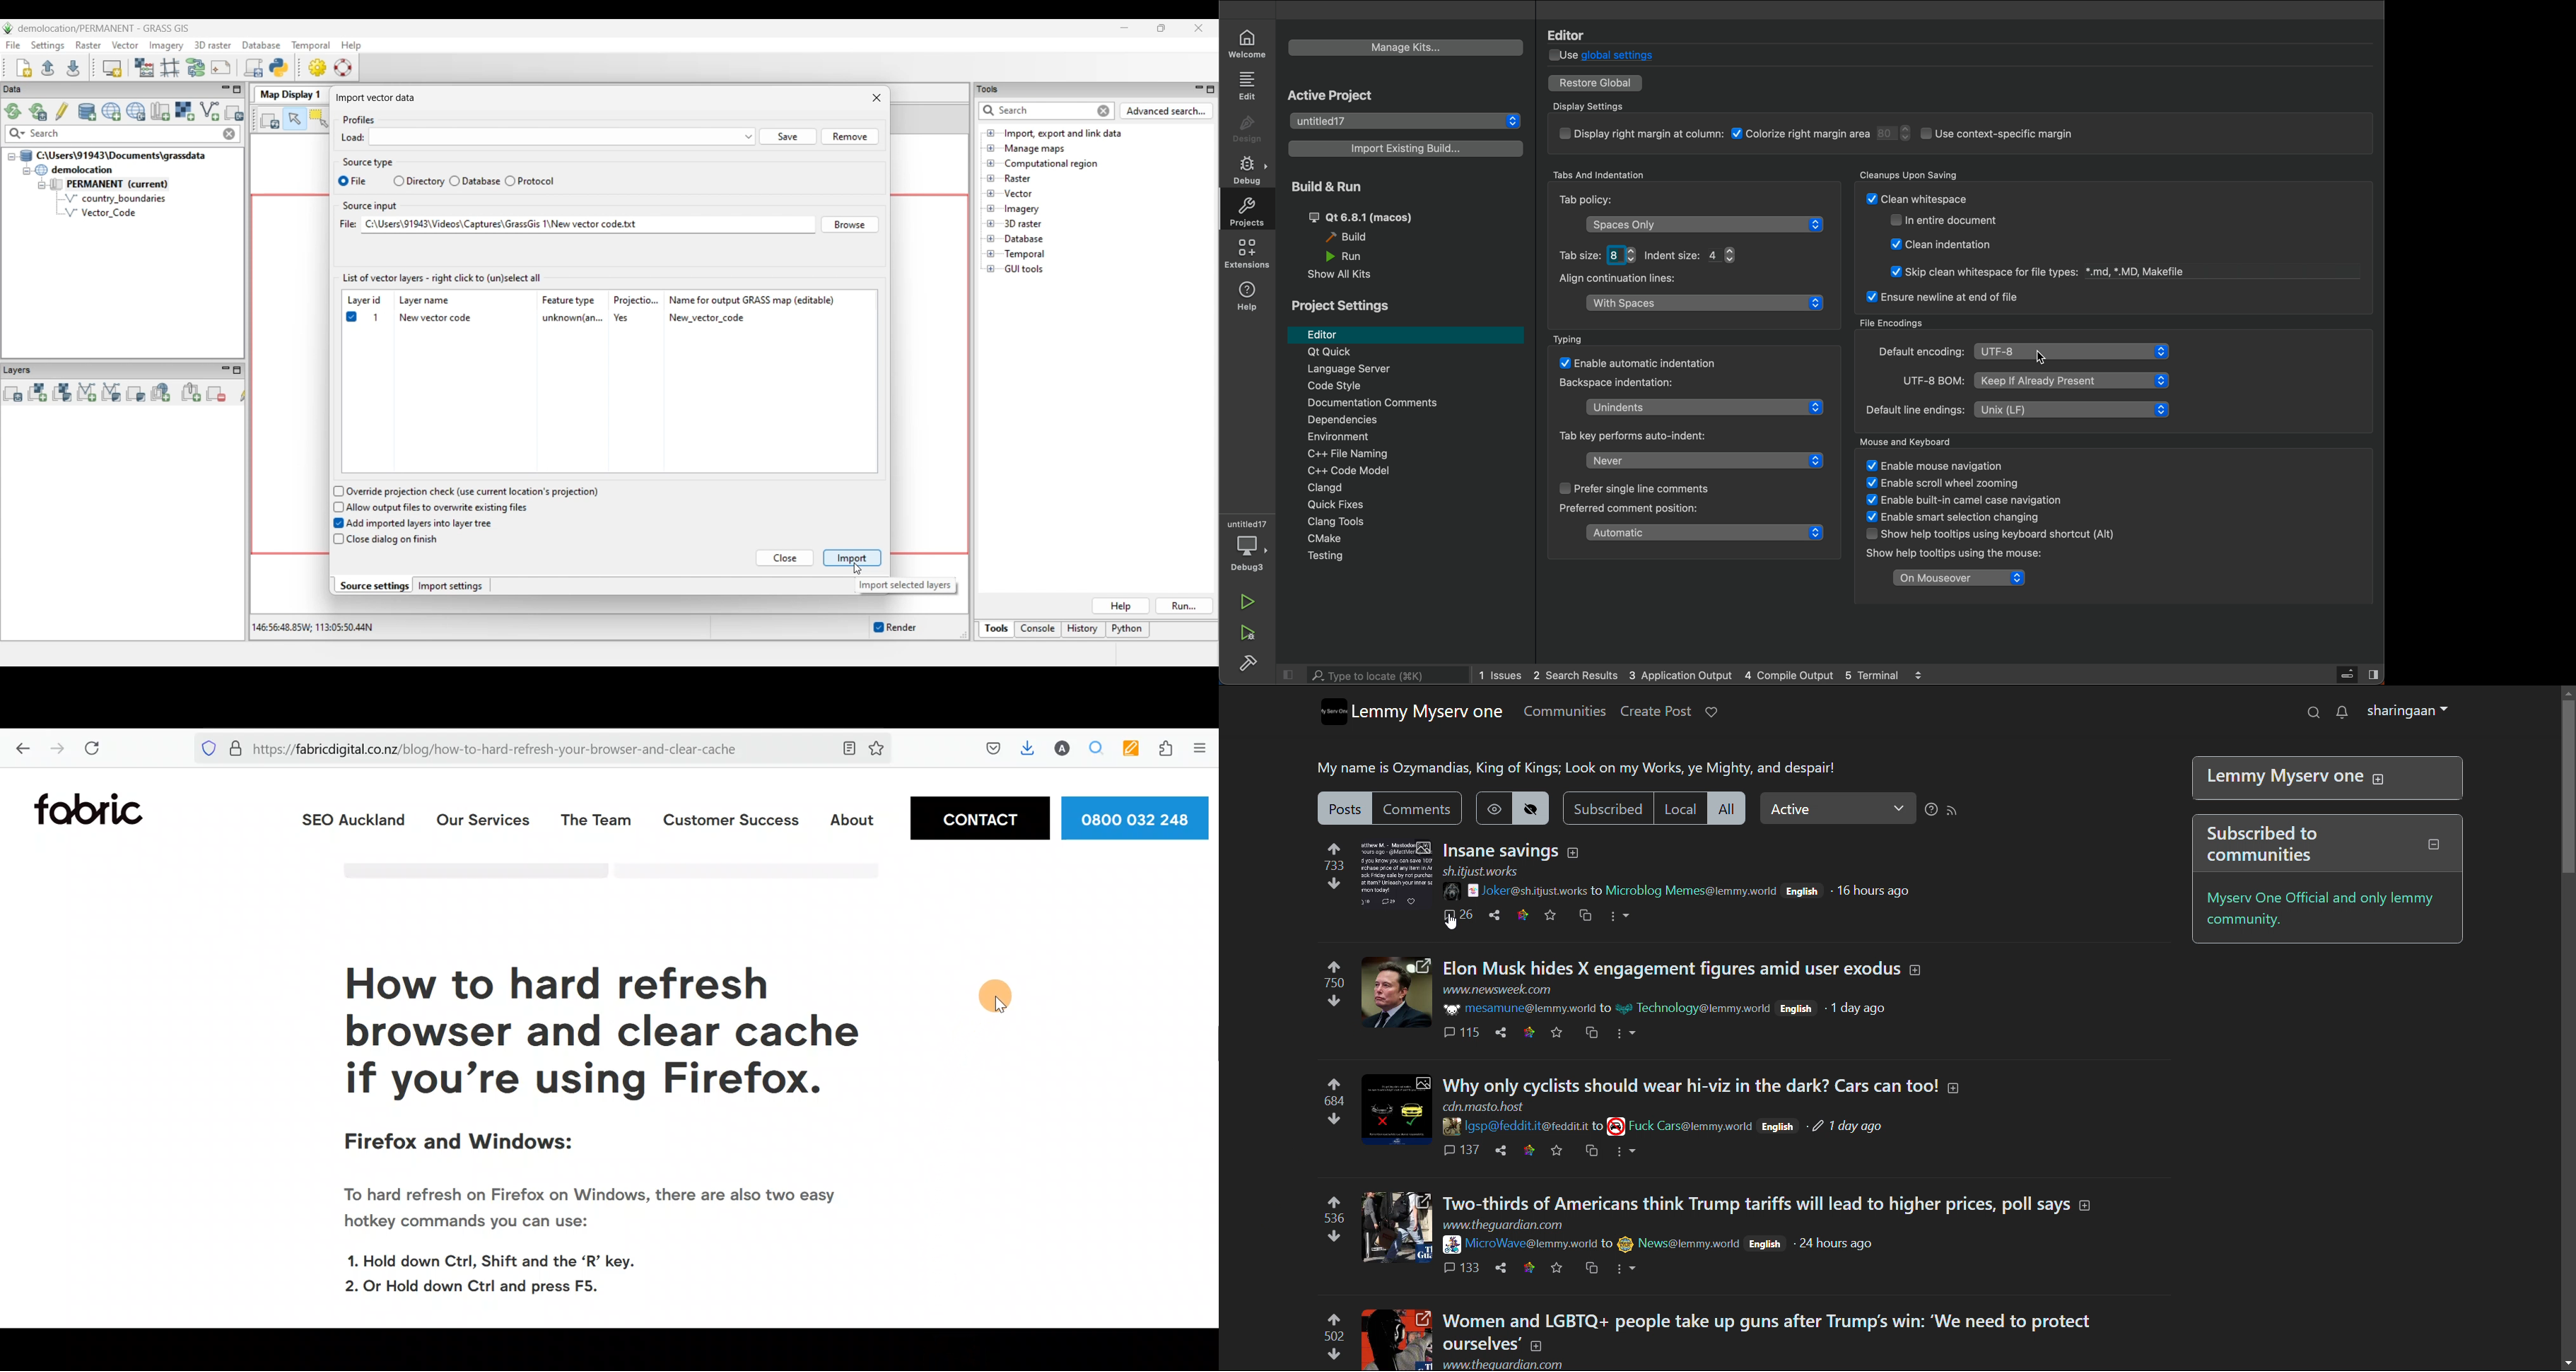  Describe the element at coordinates (2567, 1023) in the screenshot. I see `scrollbar` at that location.